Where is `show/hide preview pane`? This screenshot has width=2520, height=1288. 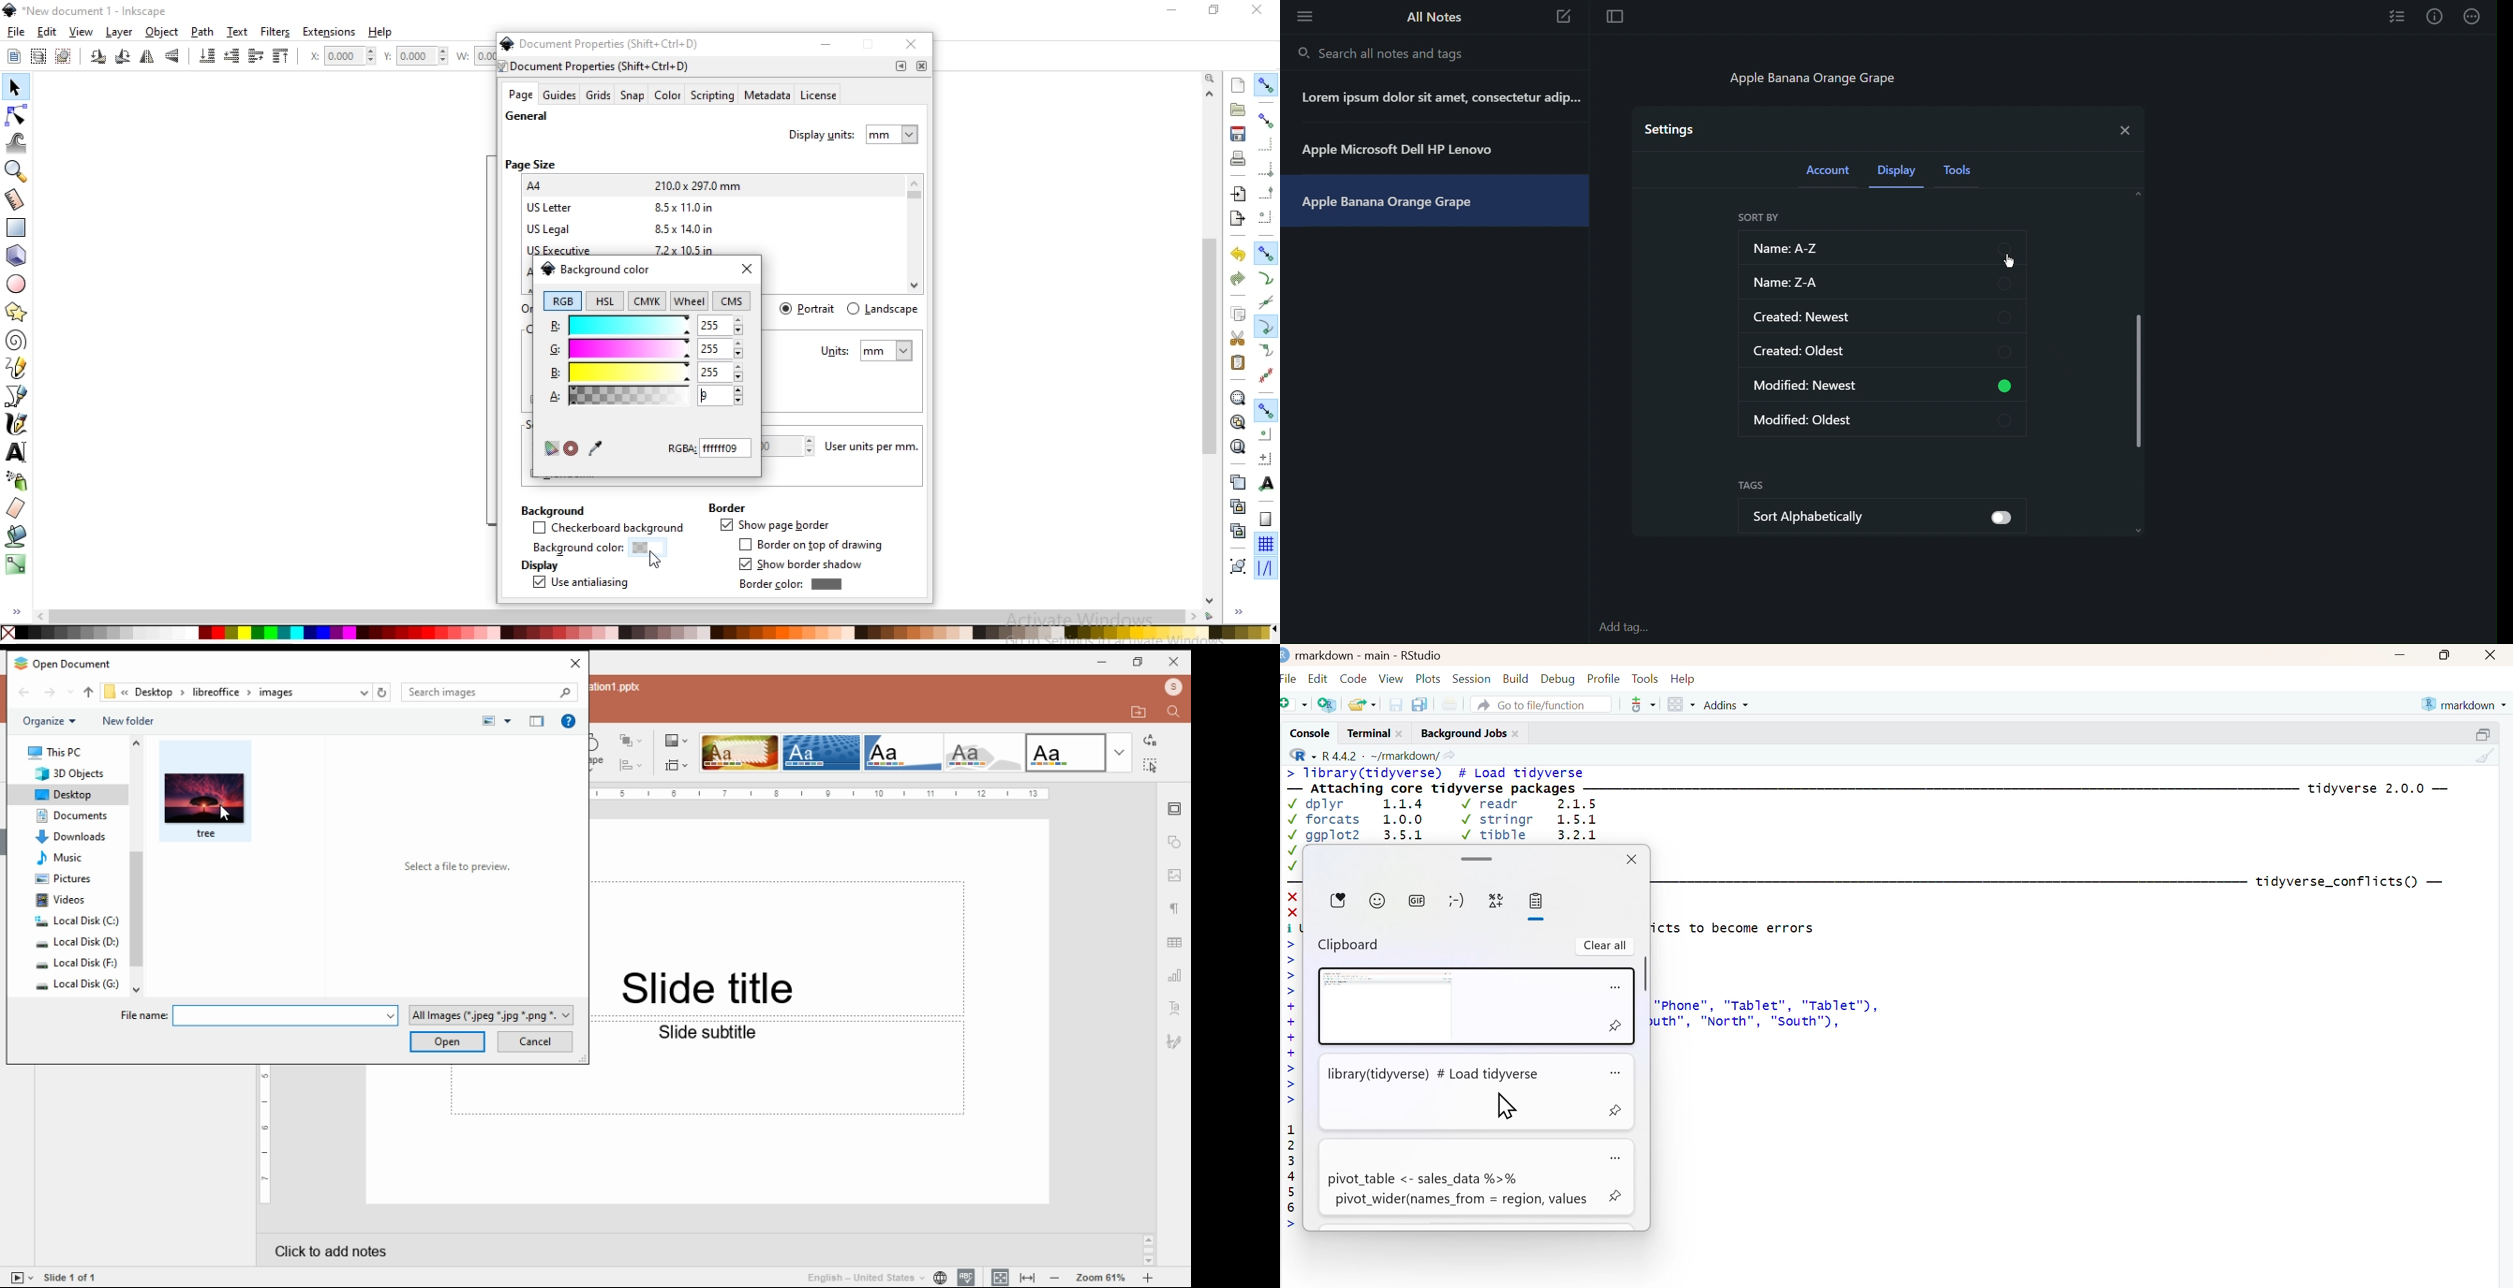
show/hide preview pane is located at coordinates (537, 721).